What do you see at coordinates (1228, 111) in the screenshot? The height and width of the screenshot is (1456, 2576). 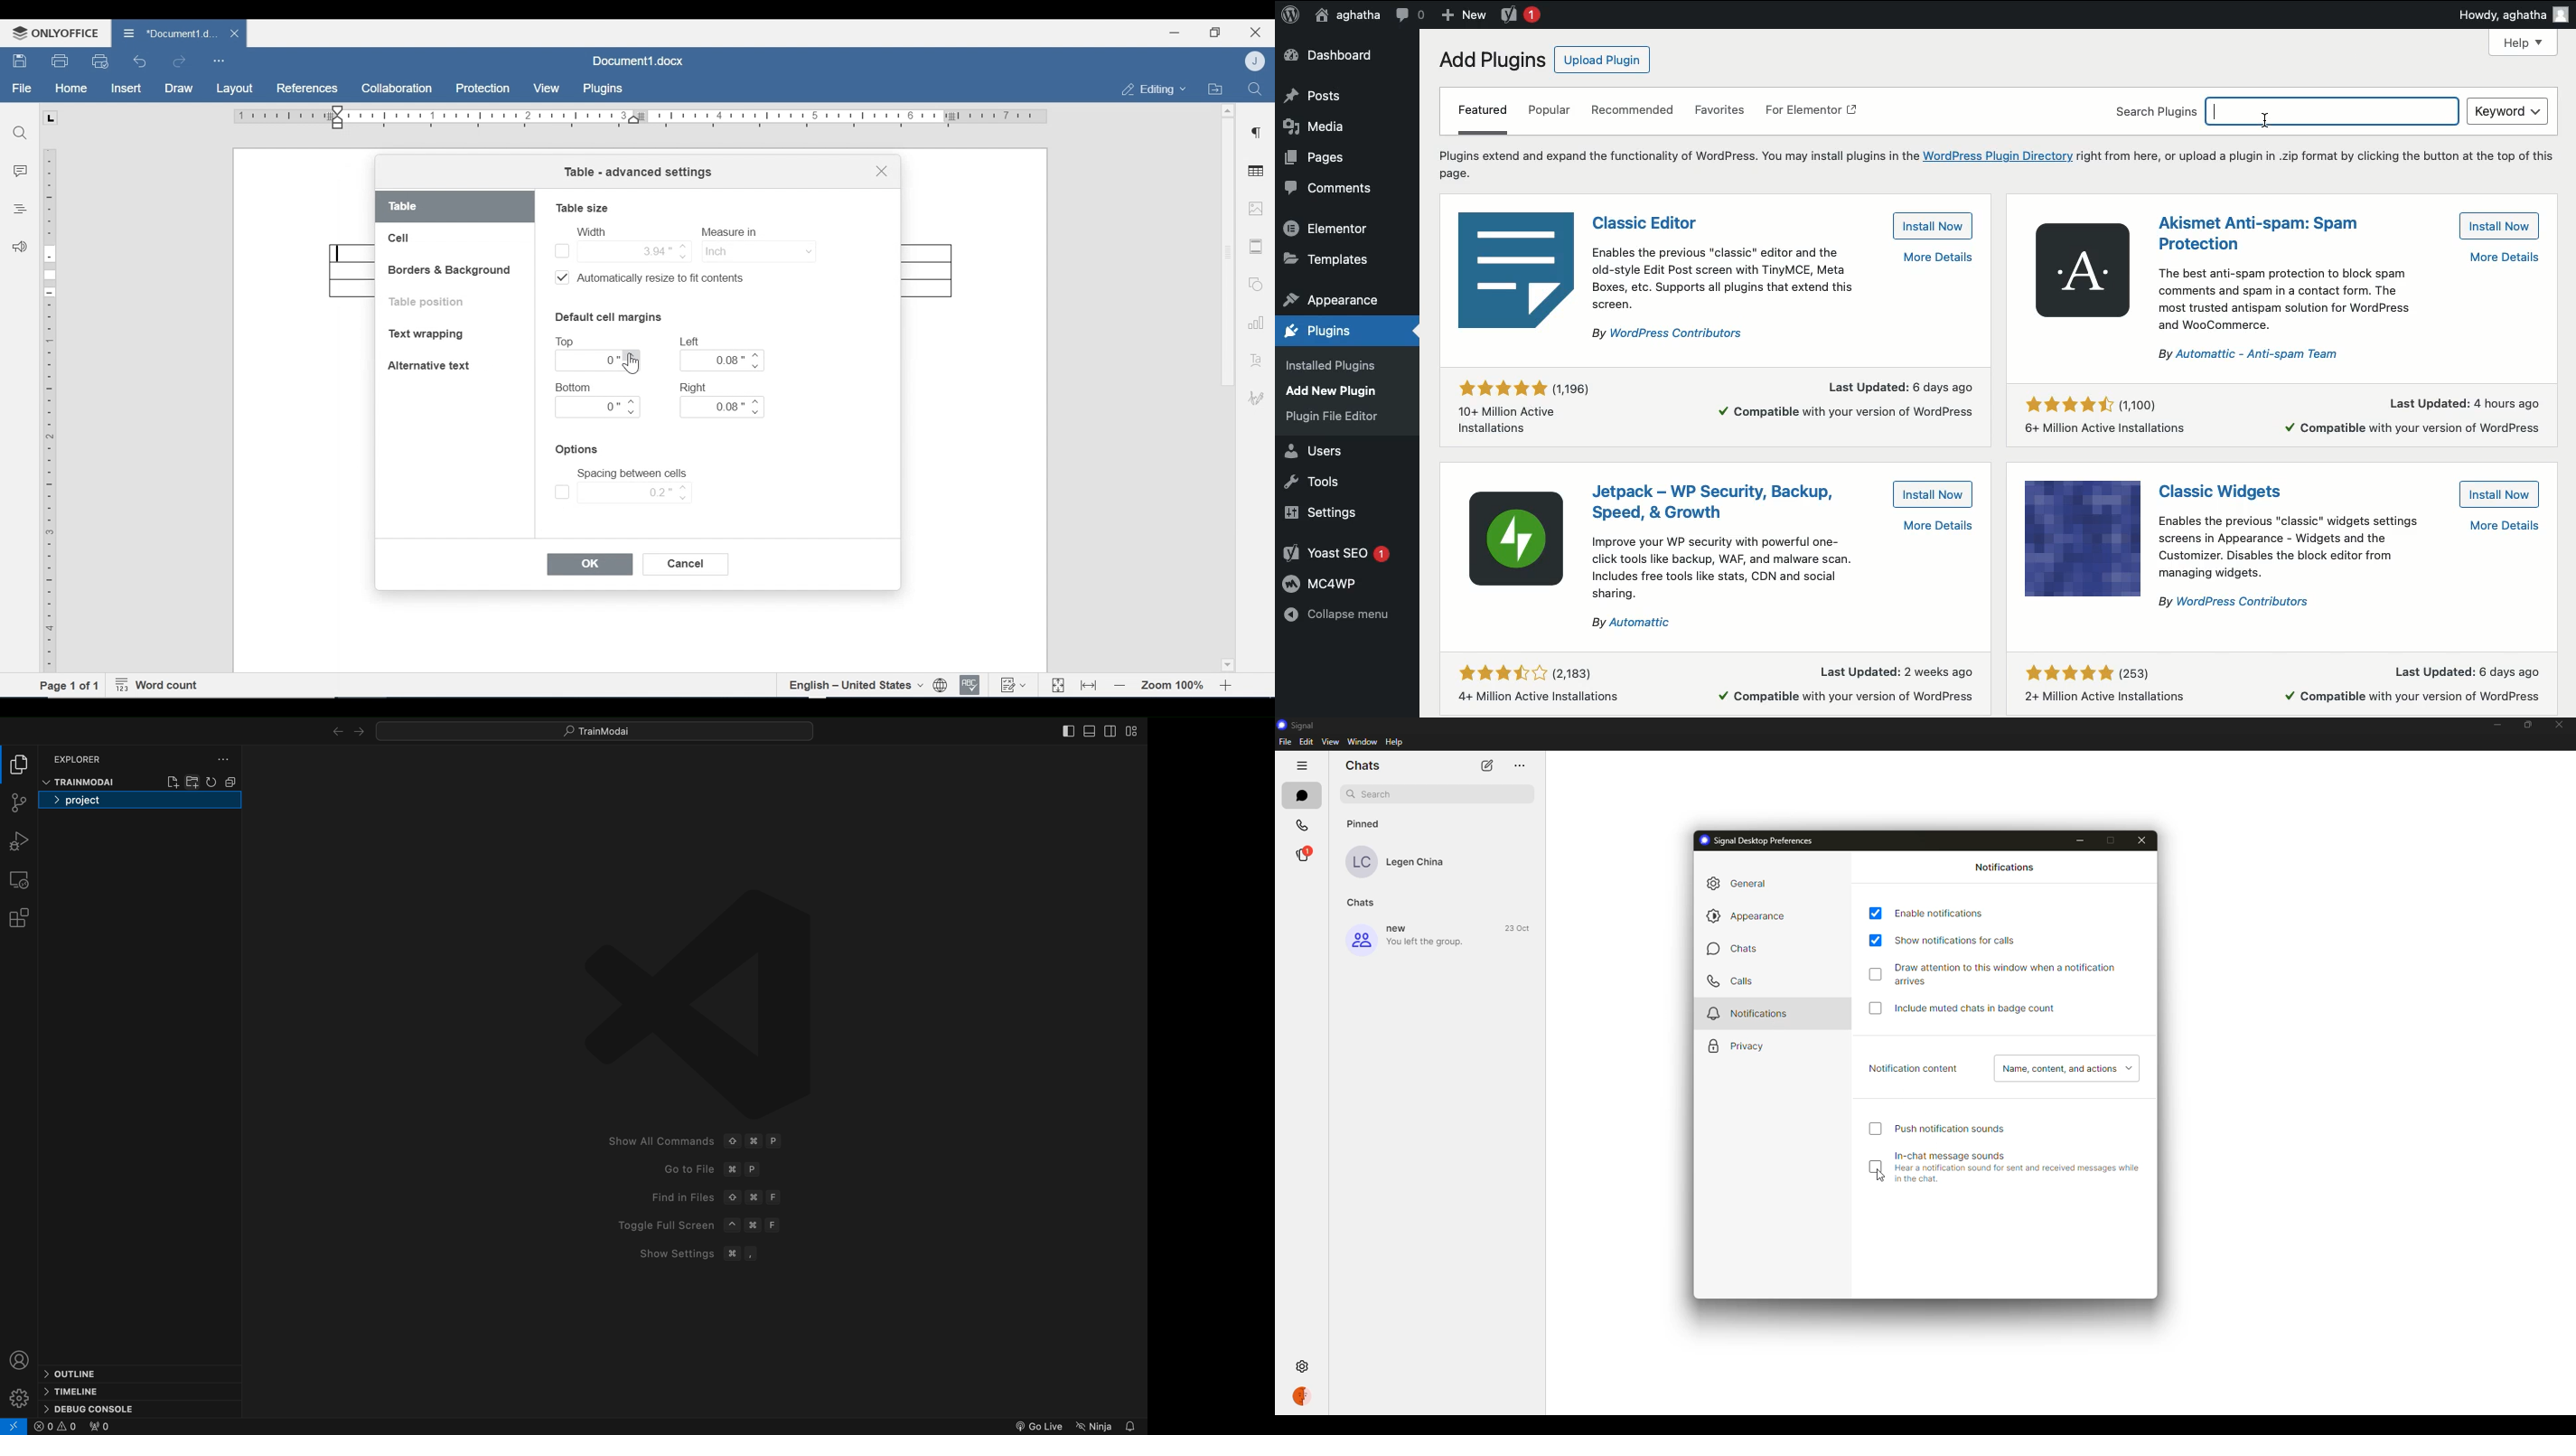 I see `Scroll up` at bounding box center [1228, 111].